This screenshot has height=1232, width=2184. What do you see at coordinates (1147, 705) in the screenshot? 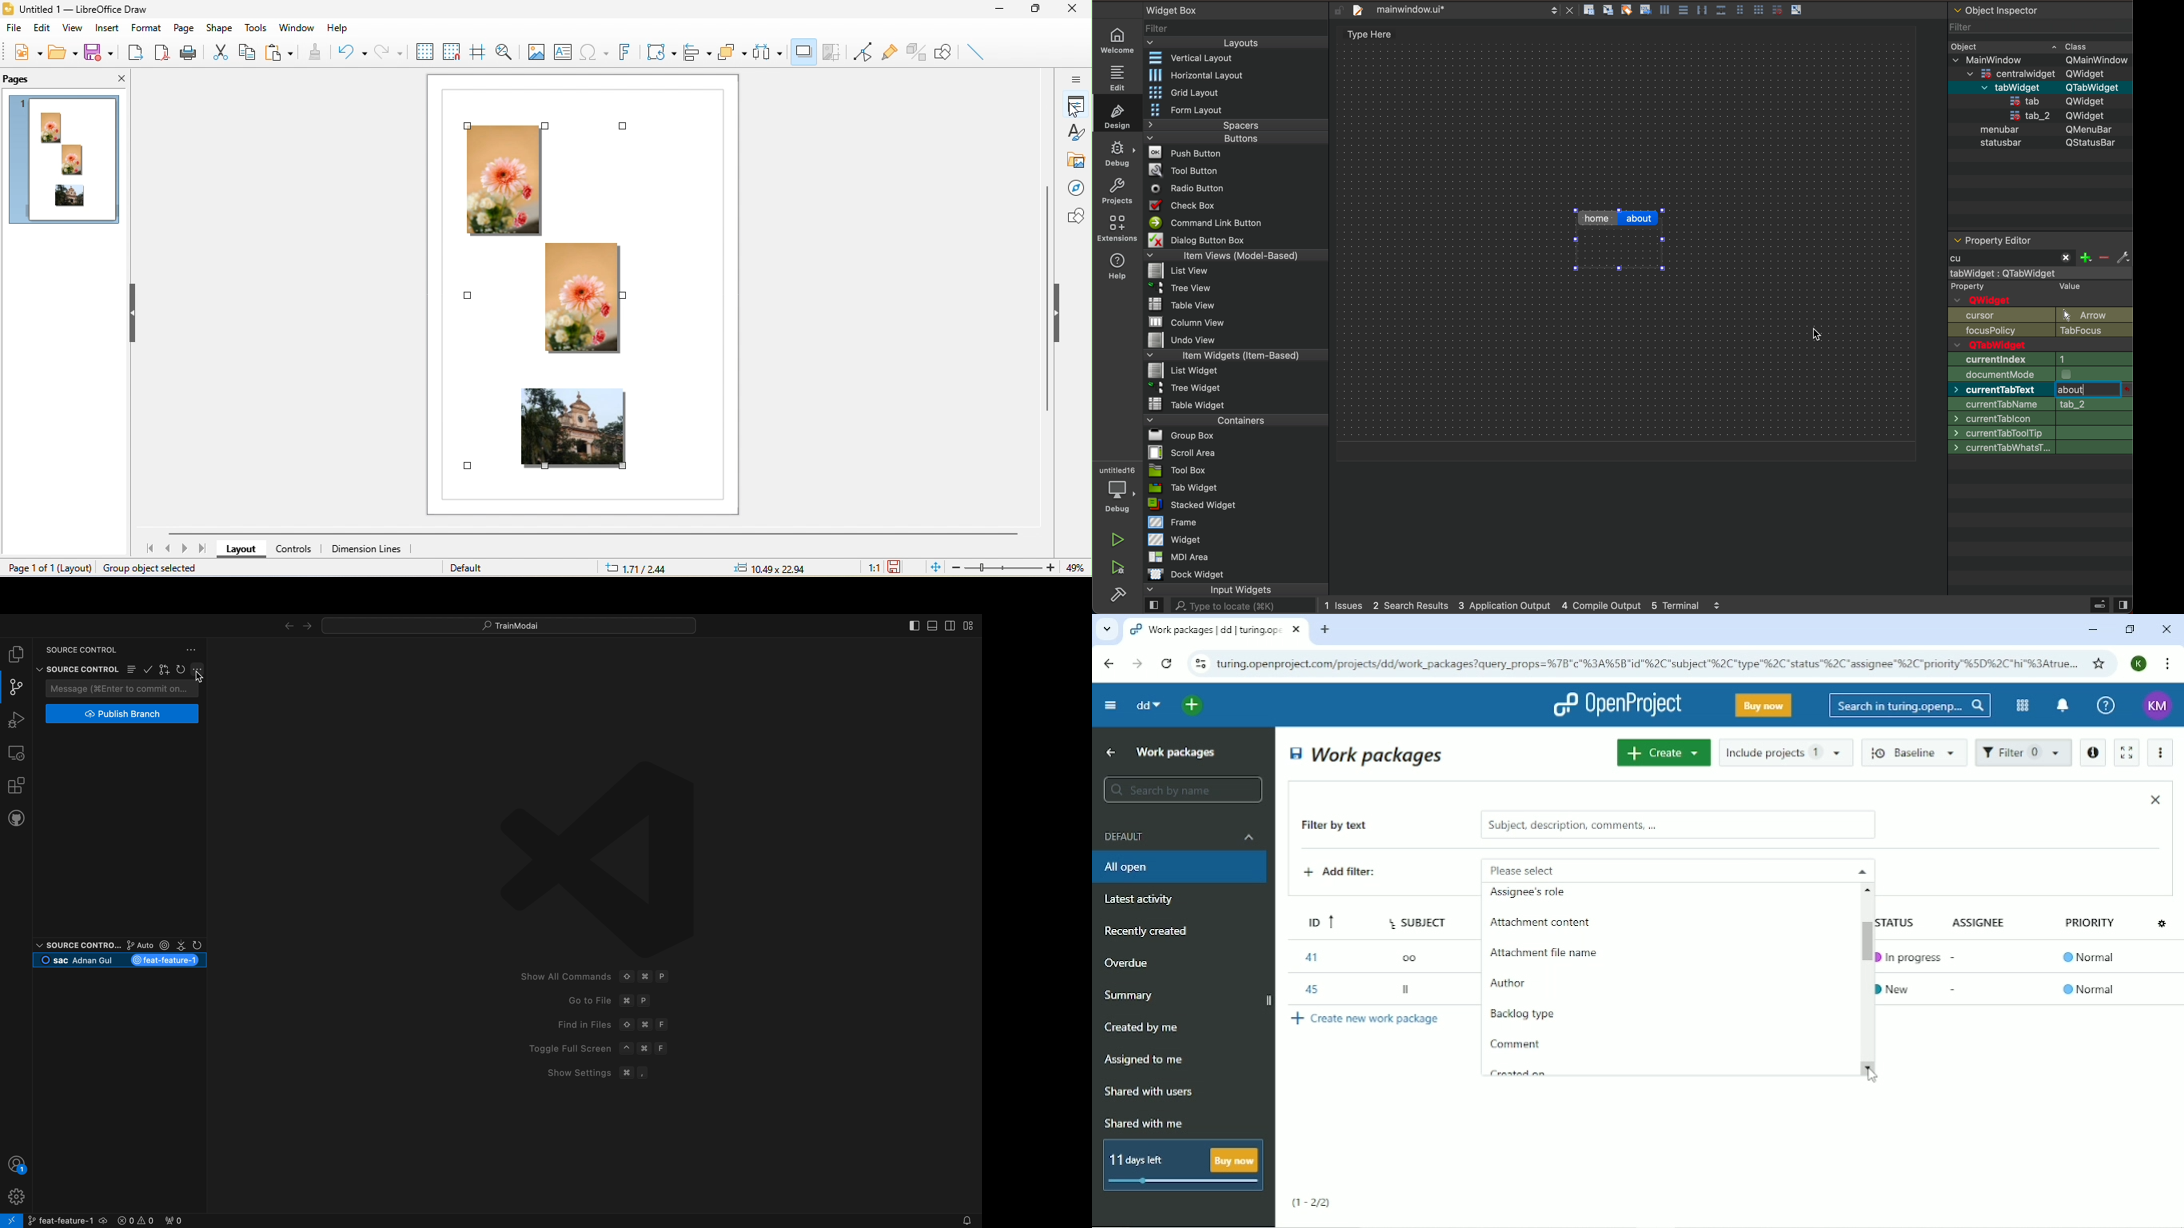
I see `dd` at bounding box center [1147, 705].